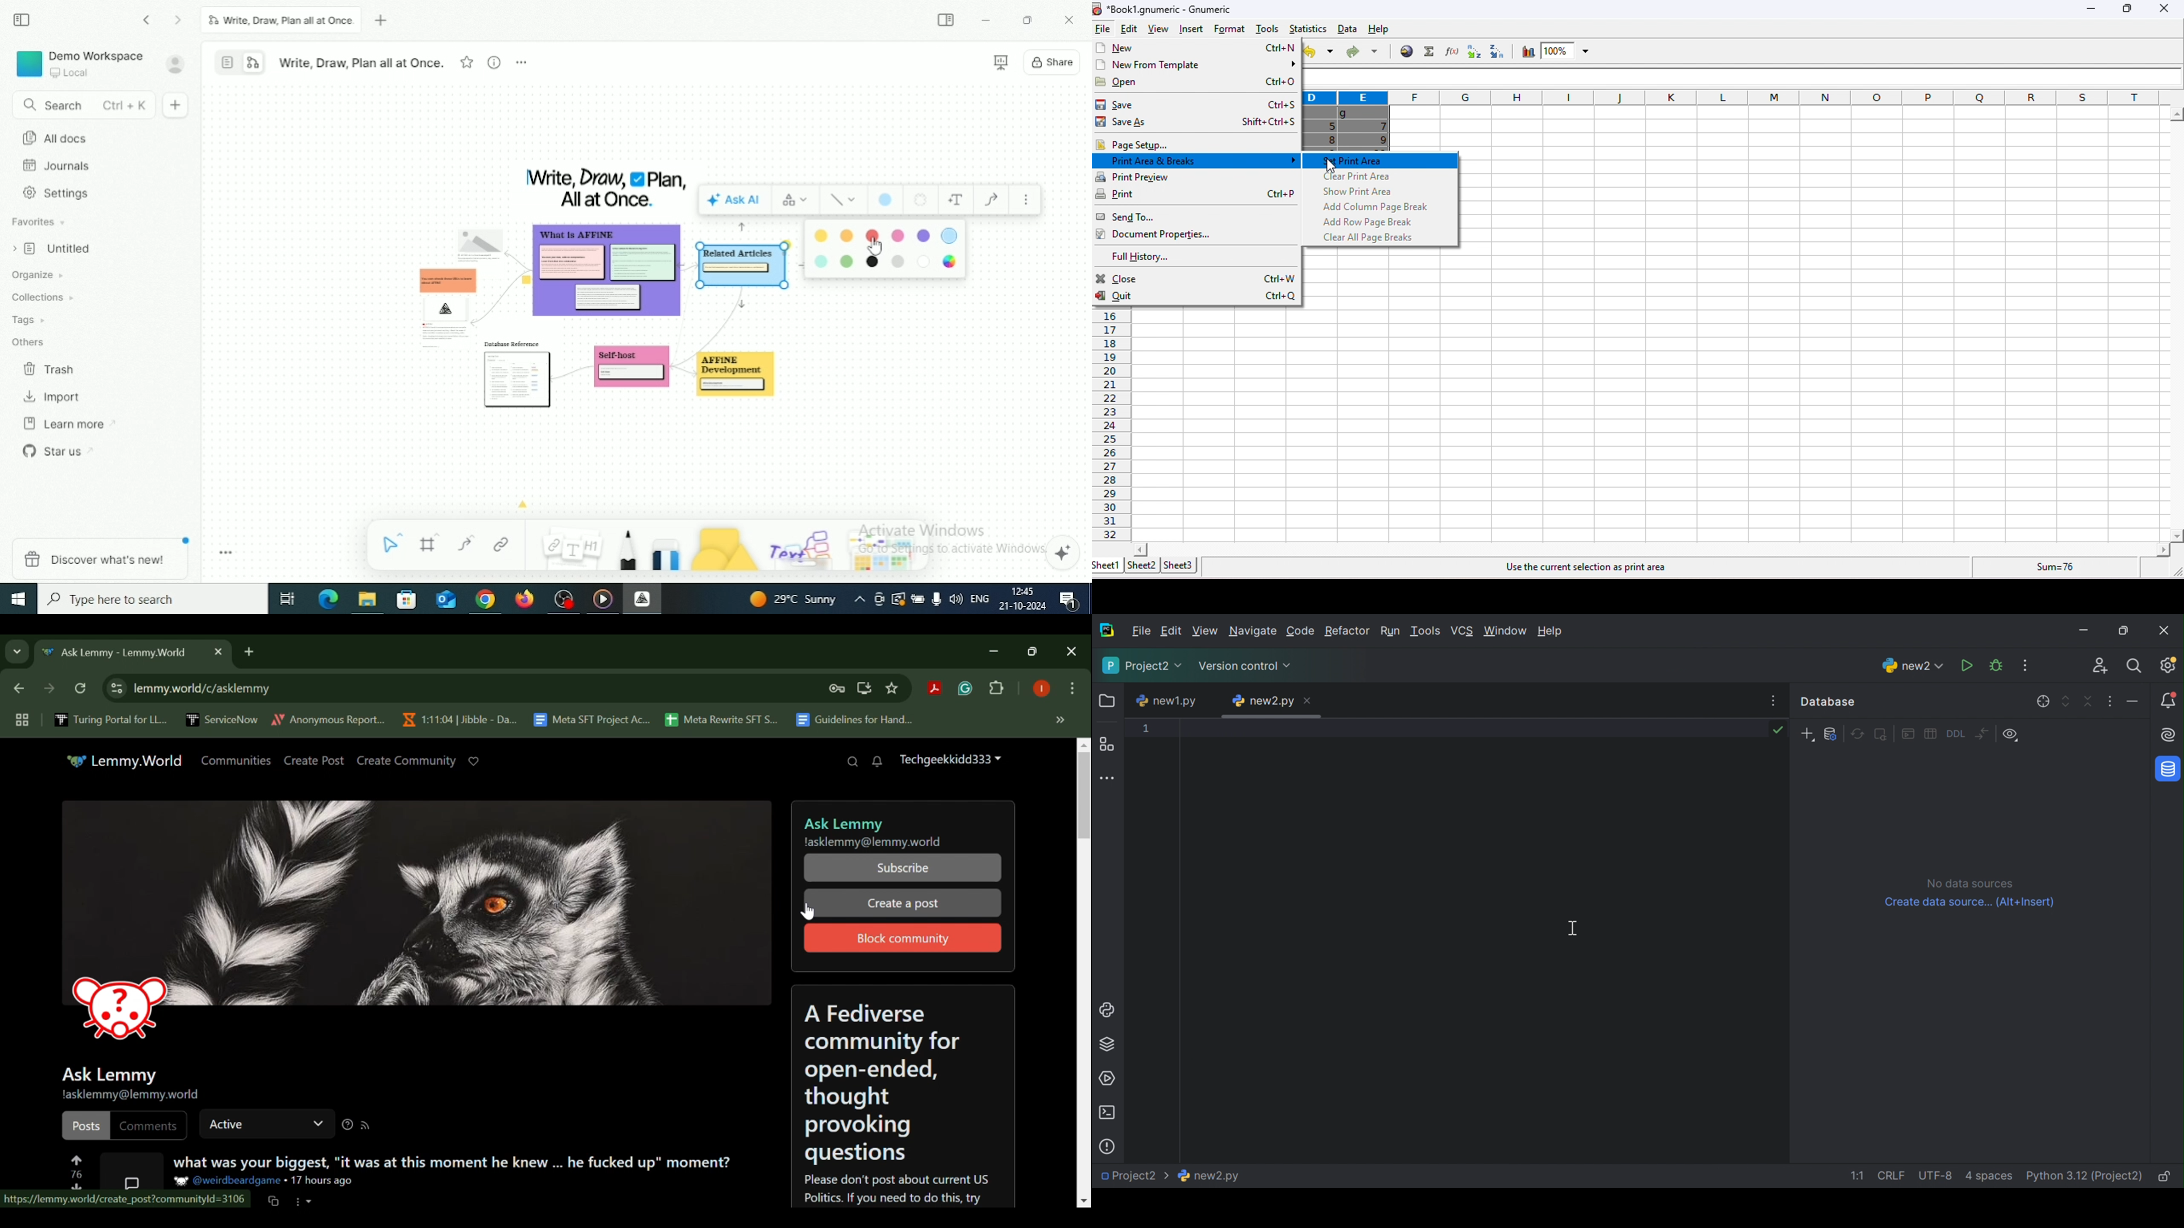 The width and height of the screenshot is (2184, 1232). What do you see at coordinates (1026, 591) in the screenshot?
I see `Time` at bounding box center [1026, 591].